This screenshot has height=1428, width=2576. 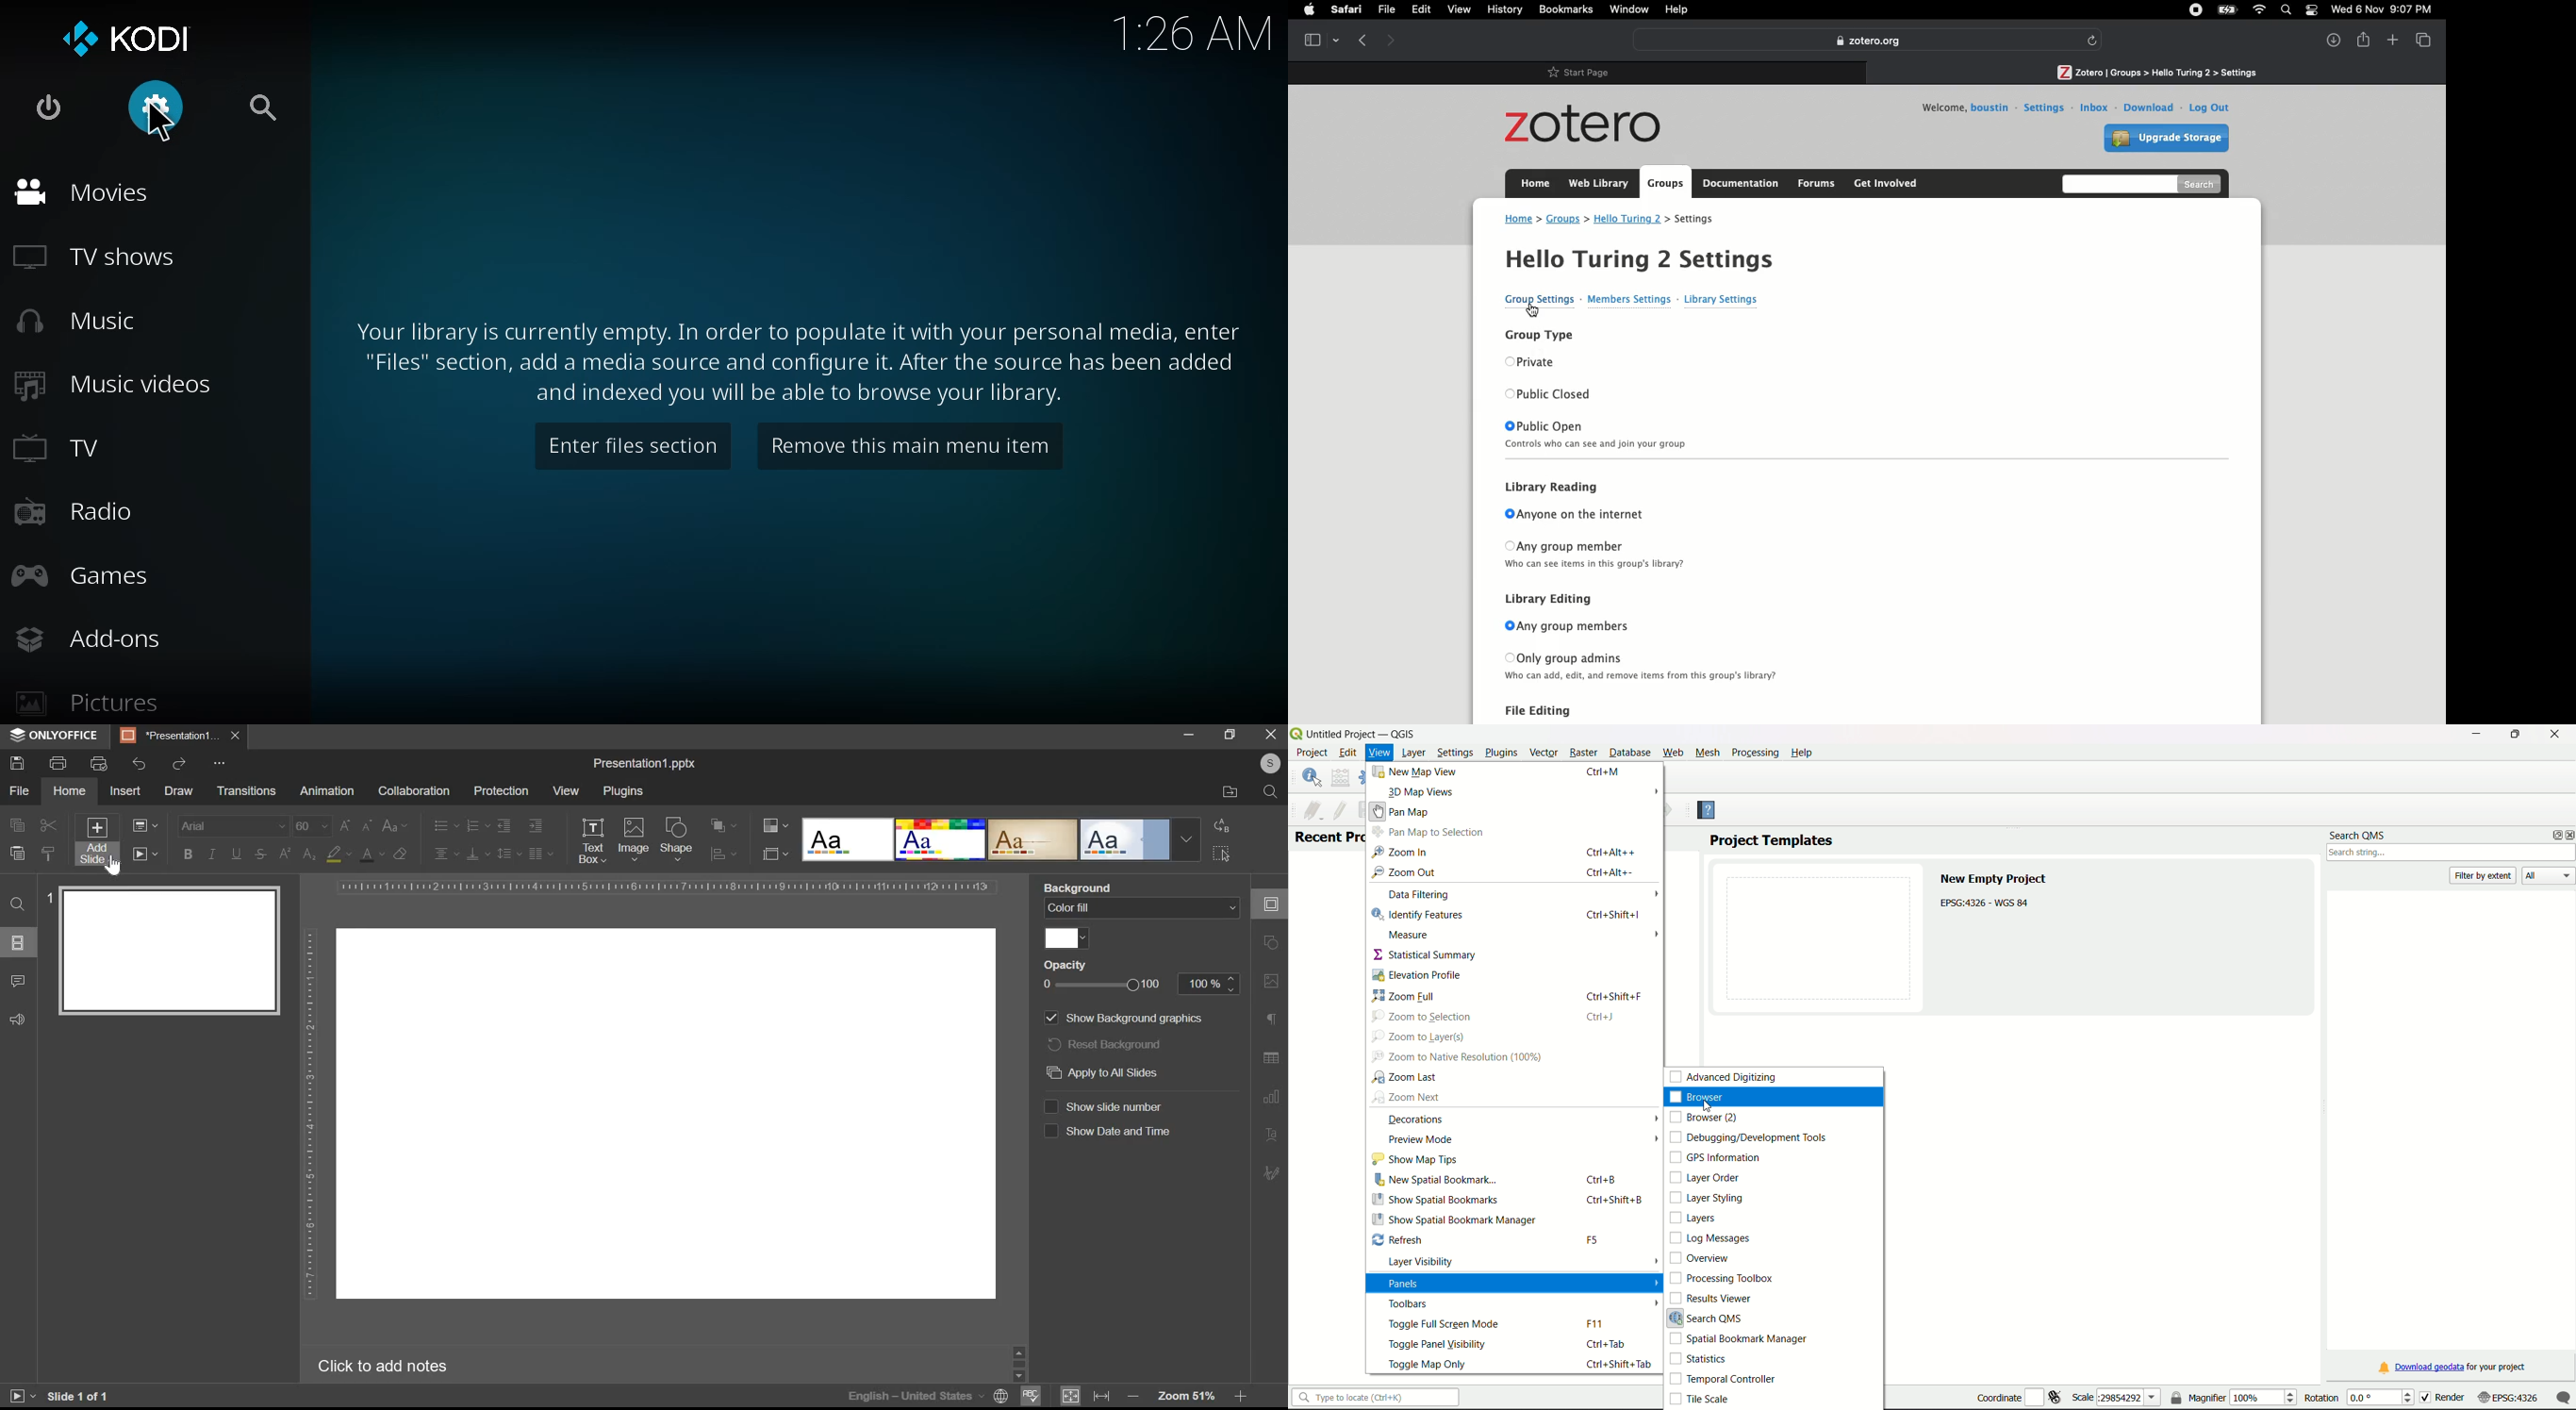 What do you see at coordinates (1885, 183) in the screenshot?
I see `Get involved` at bounding box center [1885, 183].